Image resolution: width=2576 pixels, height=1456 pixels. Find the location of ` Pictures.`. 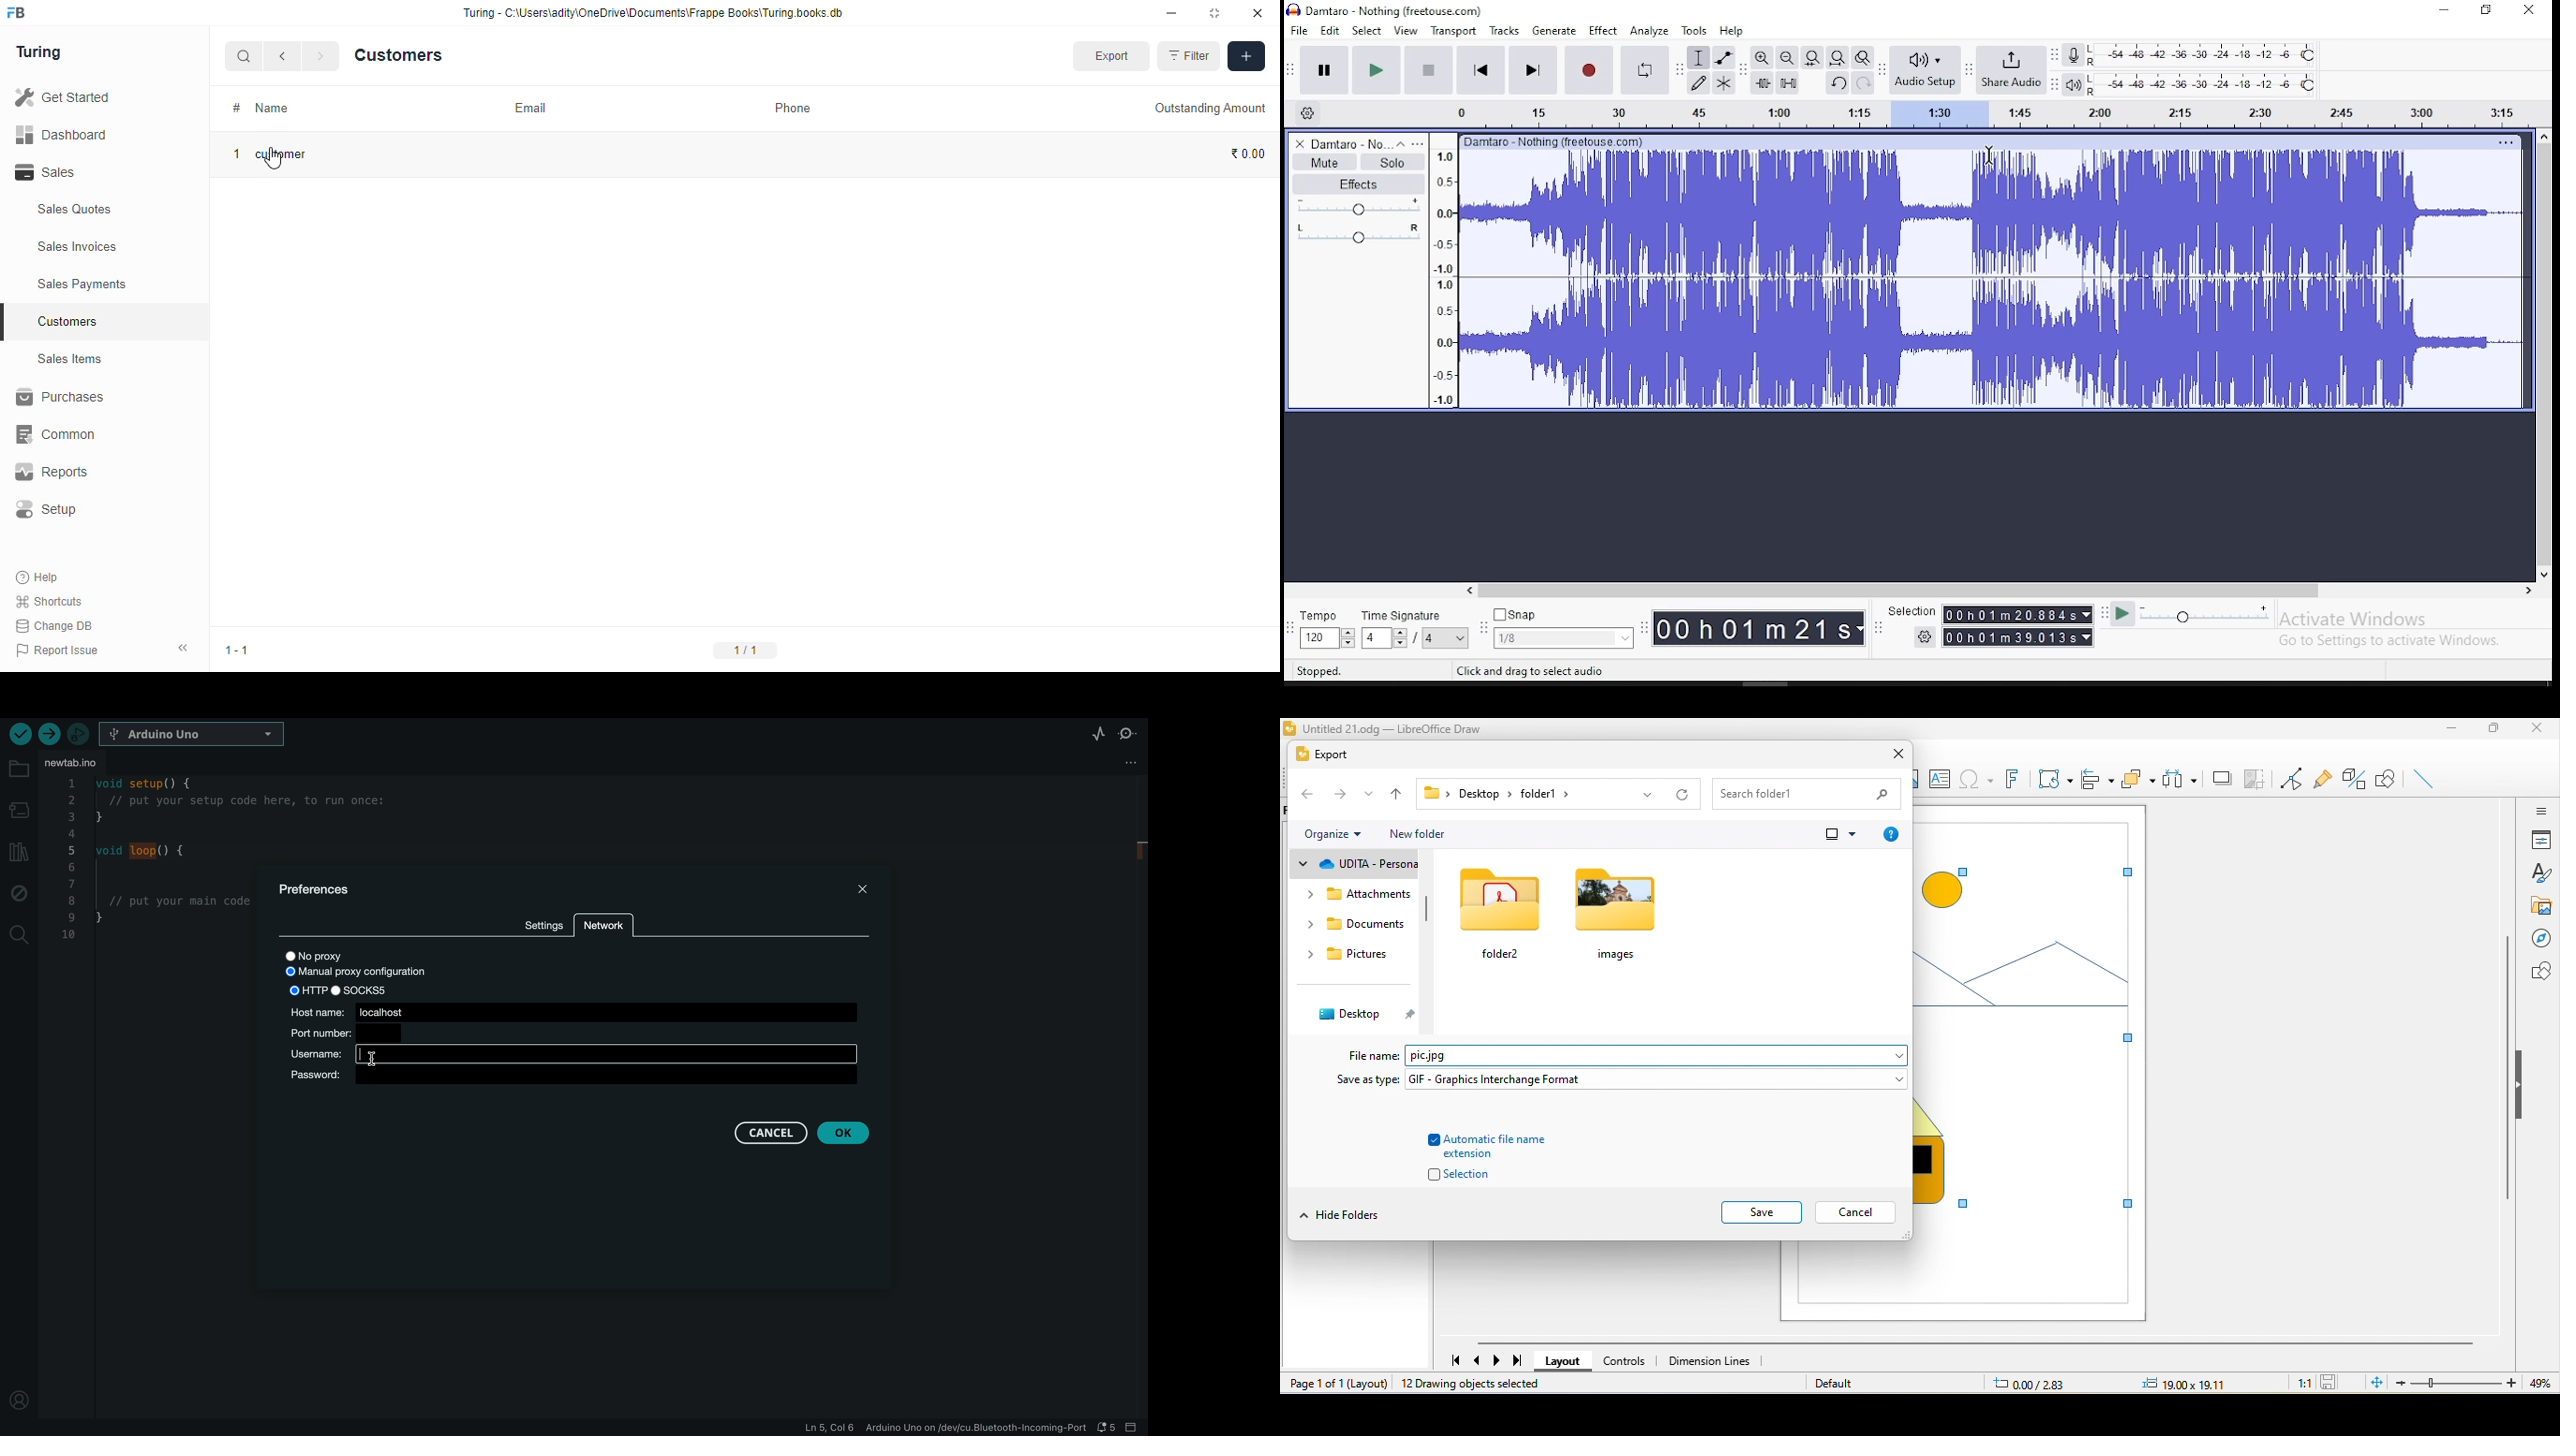

 Pictures. is located at coordinates (1356, 958).